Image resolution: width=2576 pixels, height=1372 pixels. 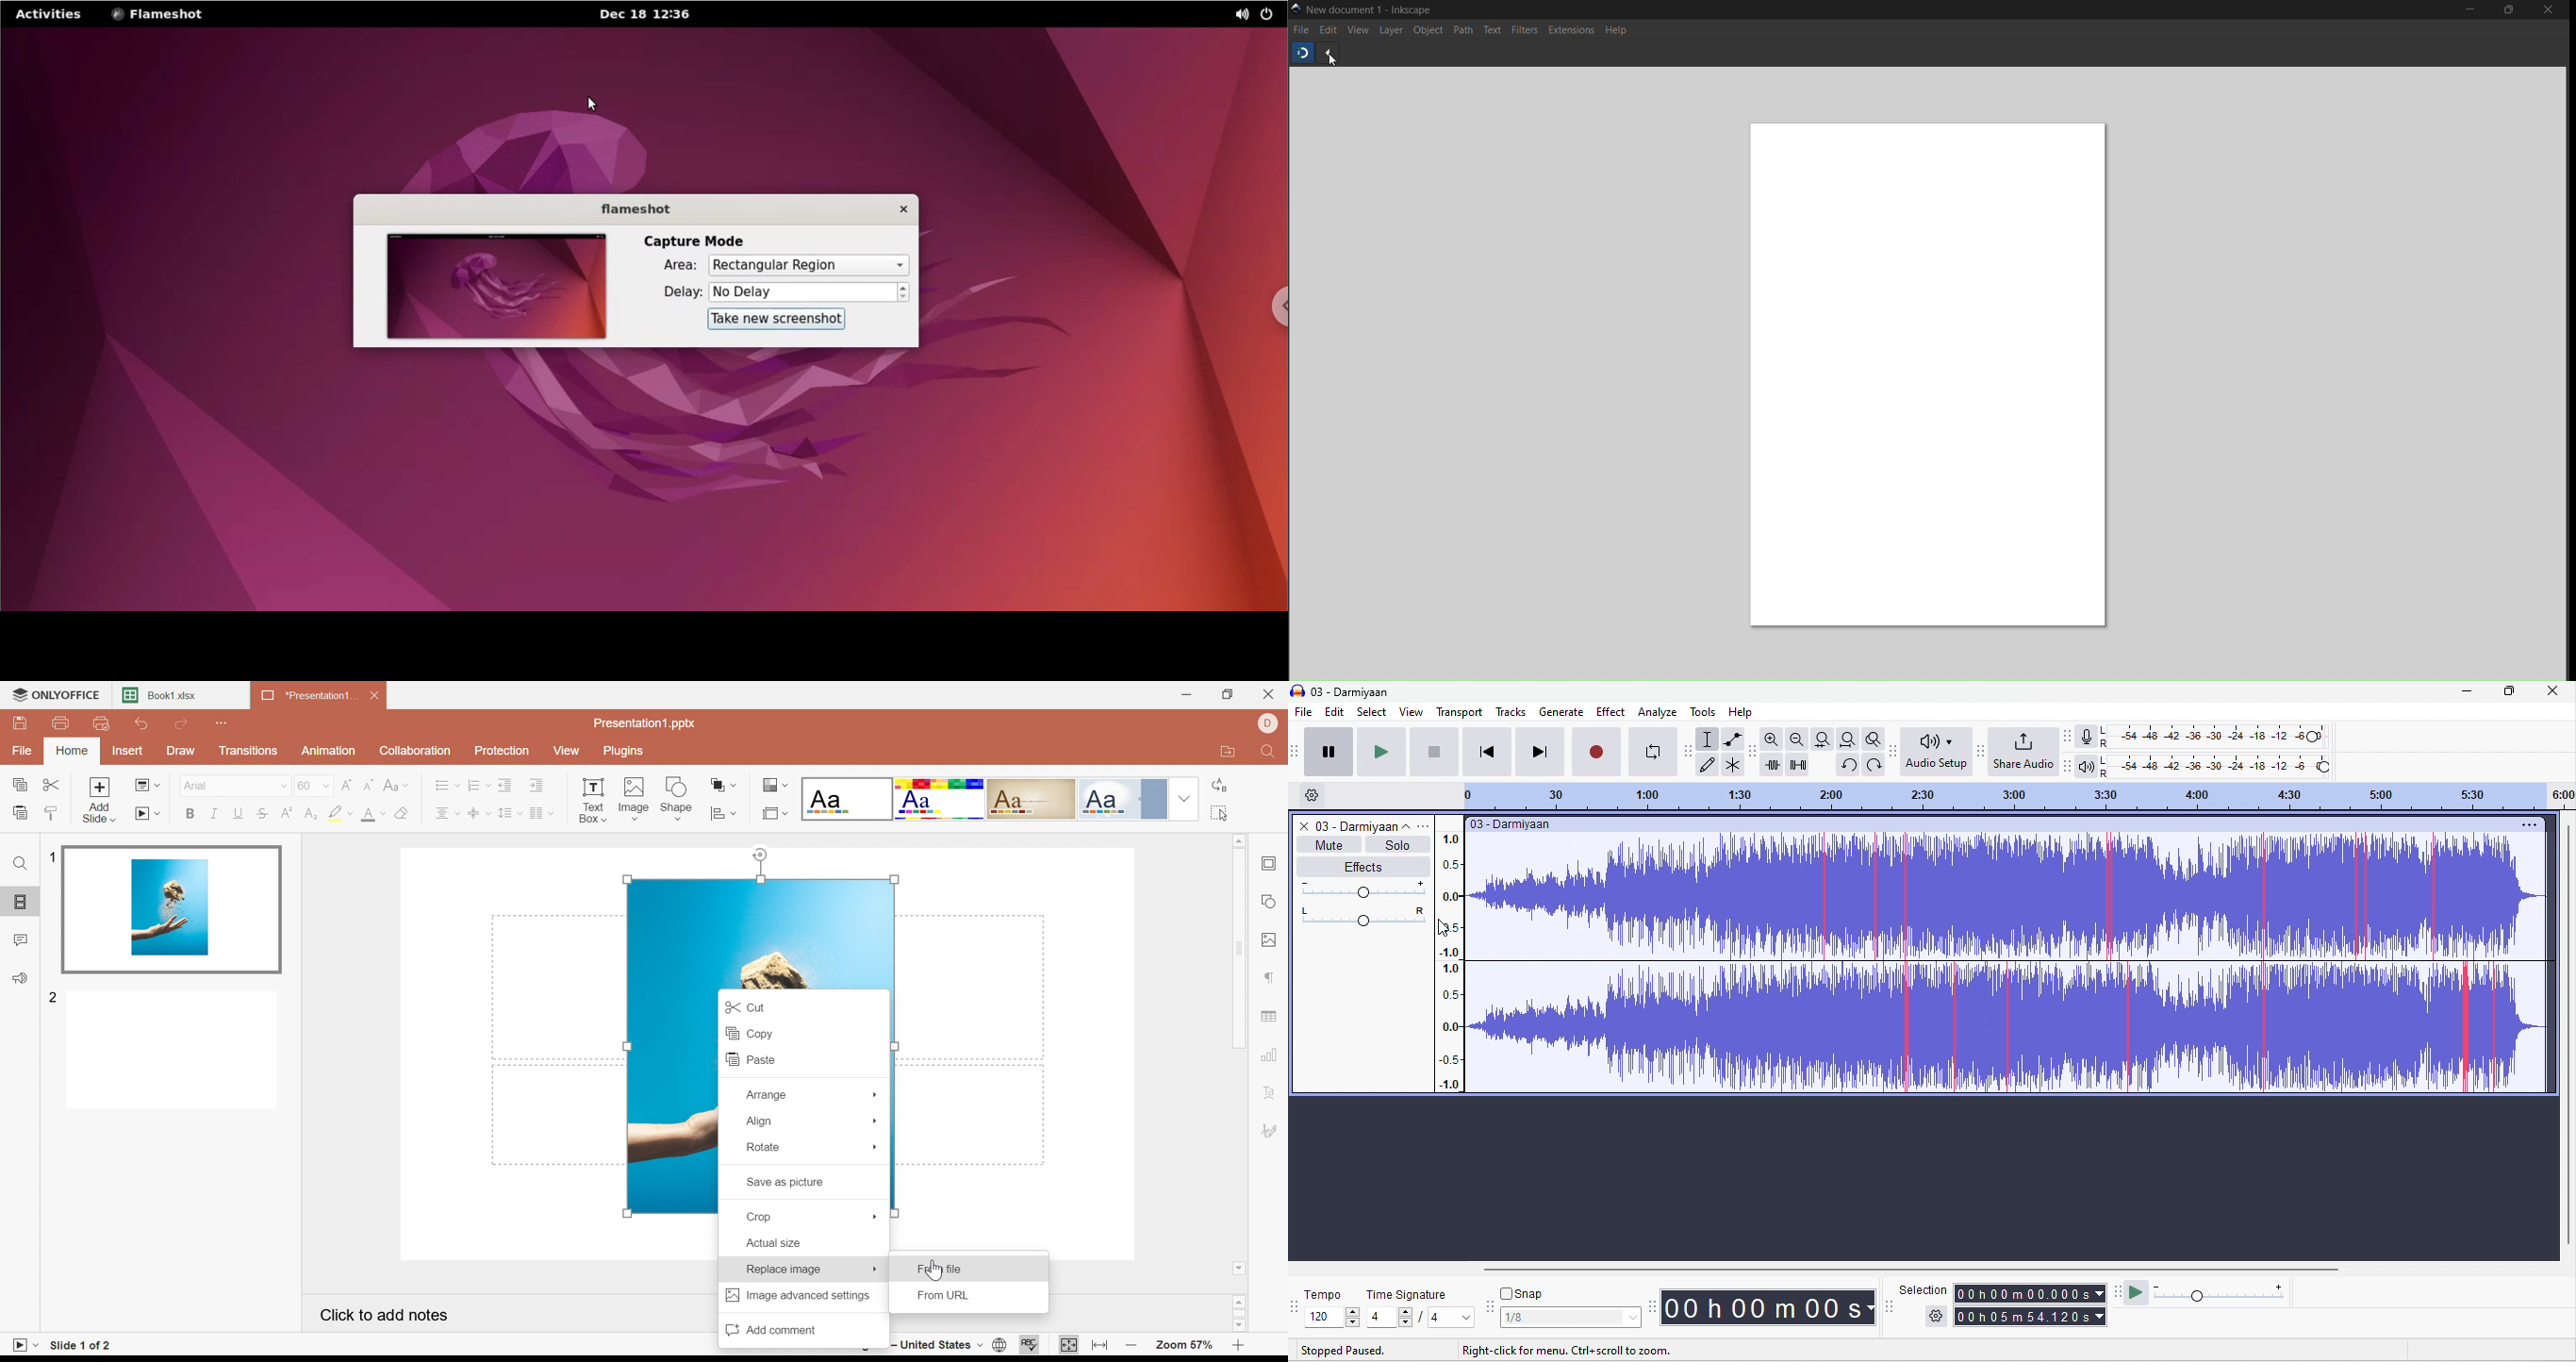 I want to click on Arrange, so click(x=765, y=1094).